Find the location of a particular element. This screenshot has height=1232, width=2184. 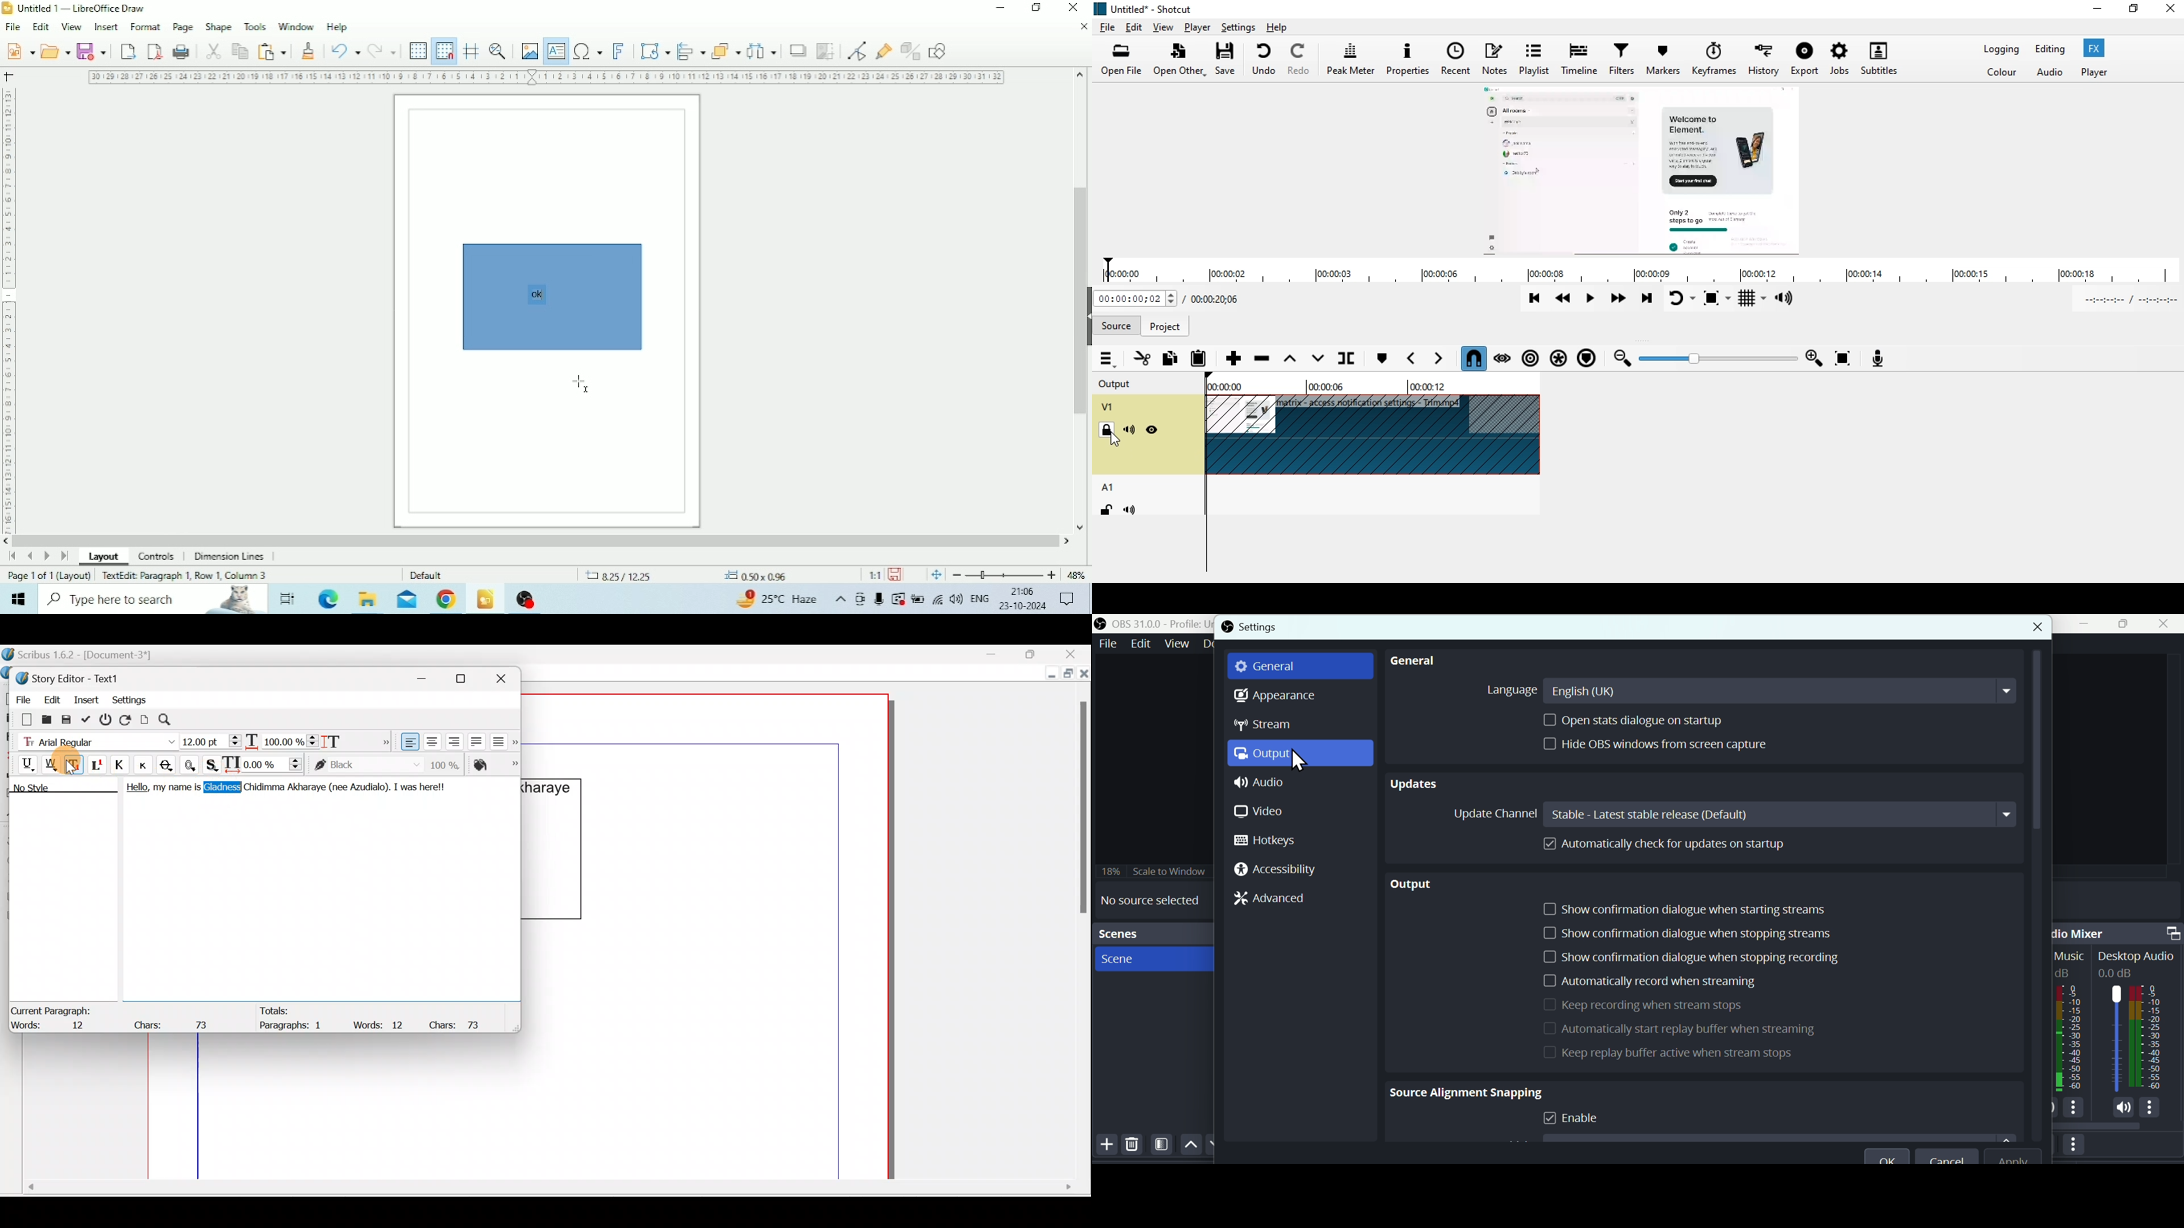

logging is located at coordinates (2001, 48).